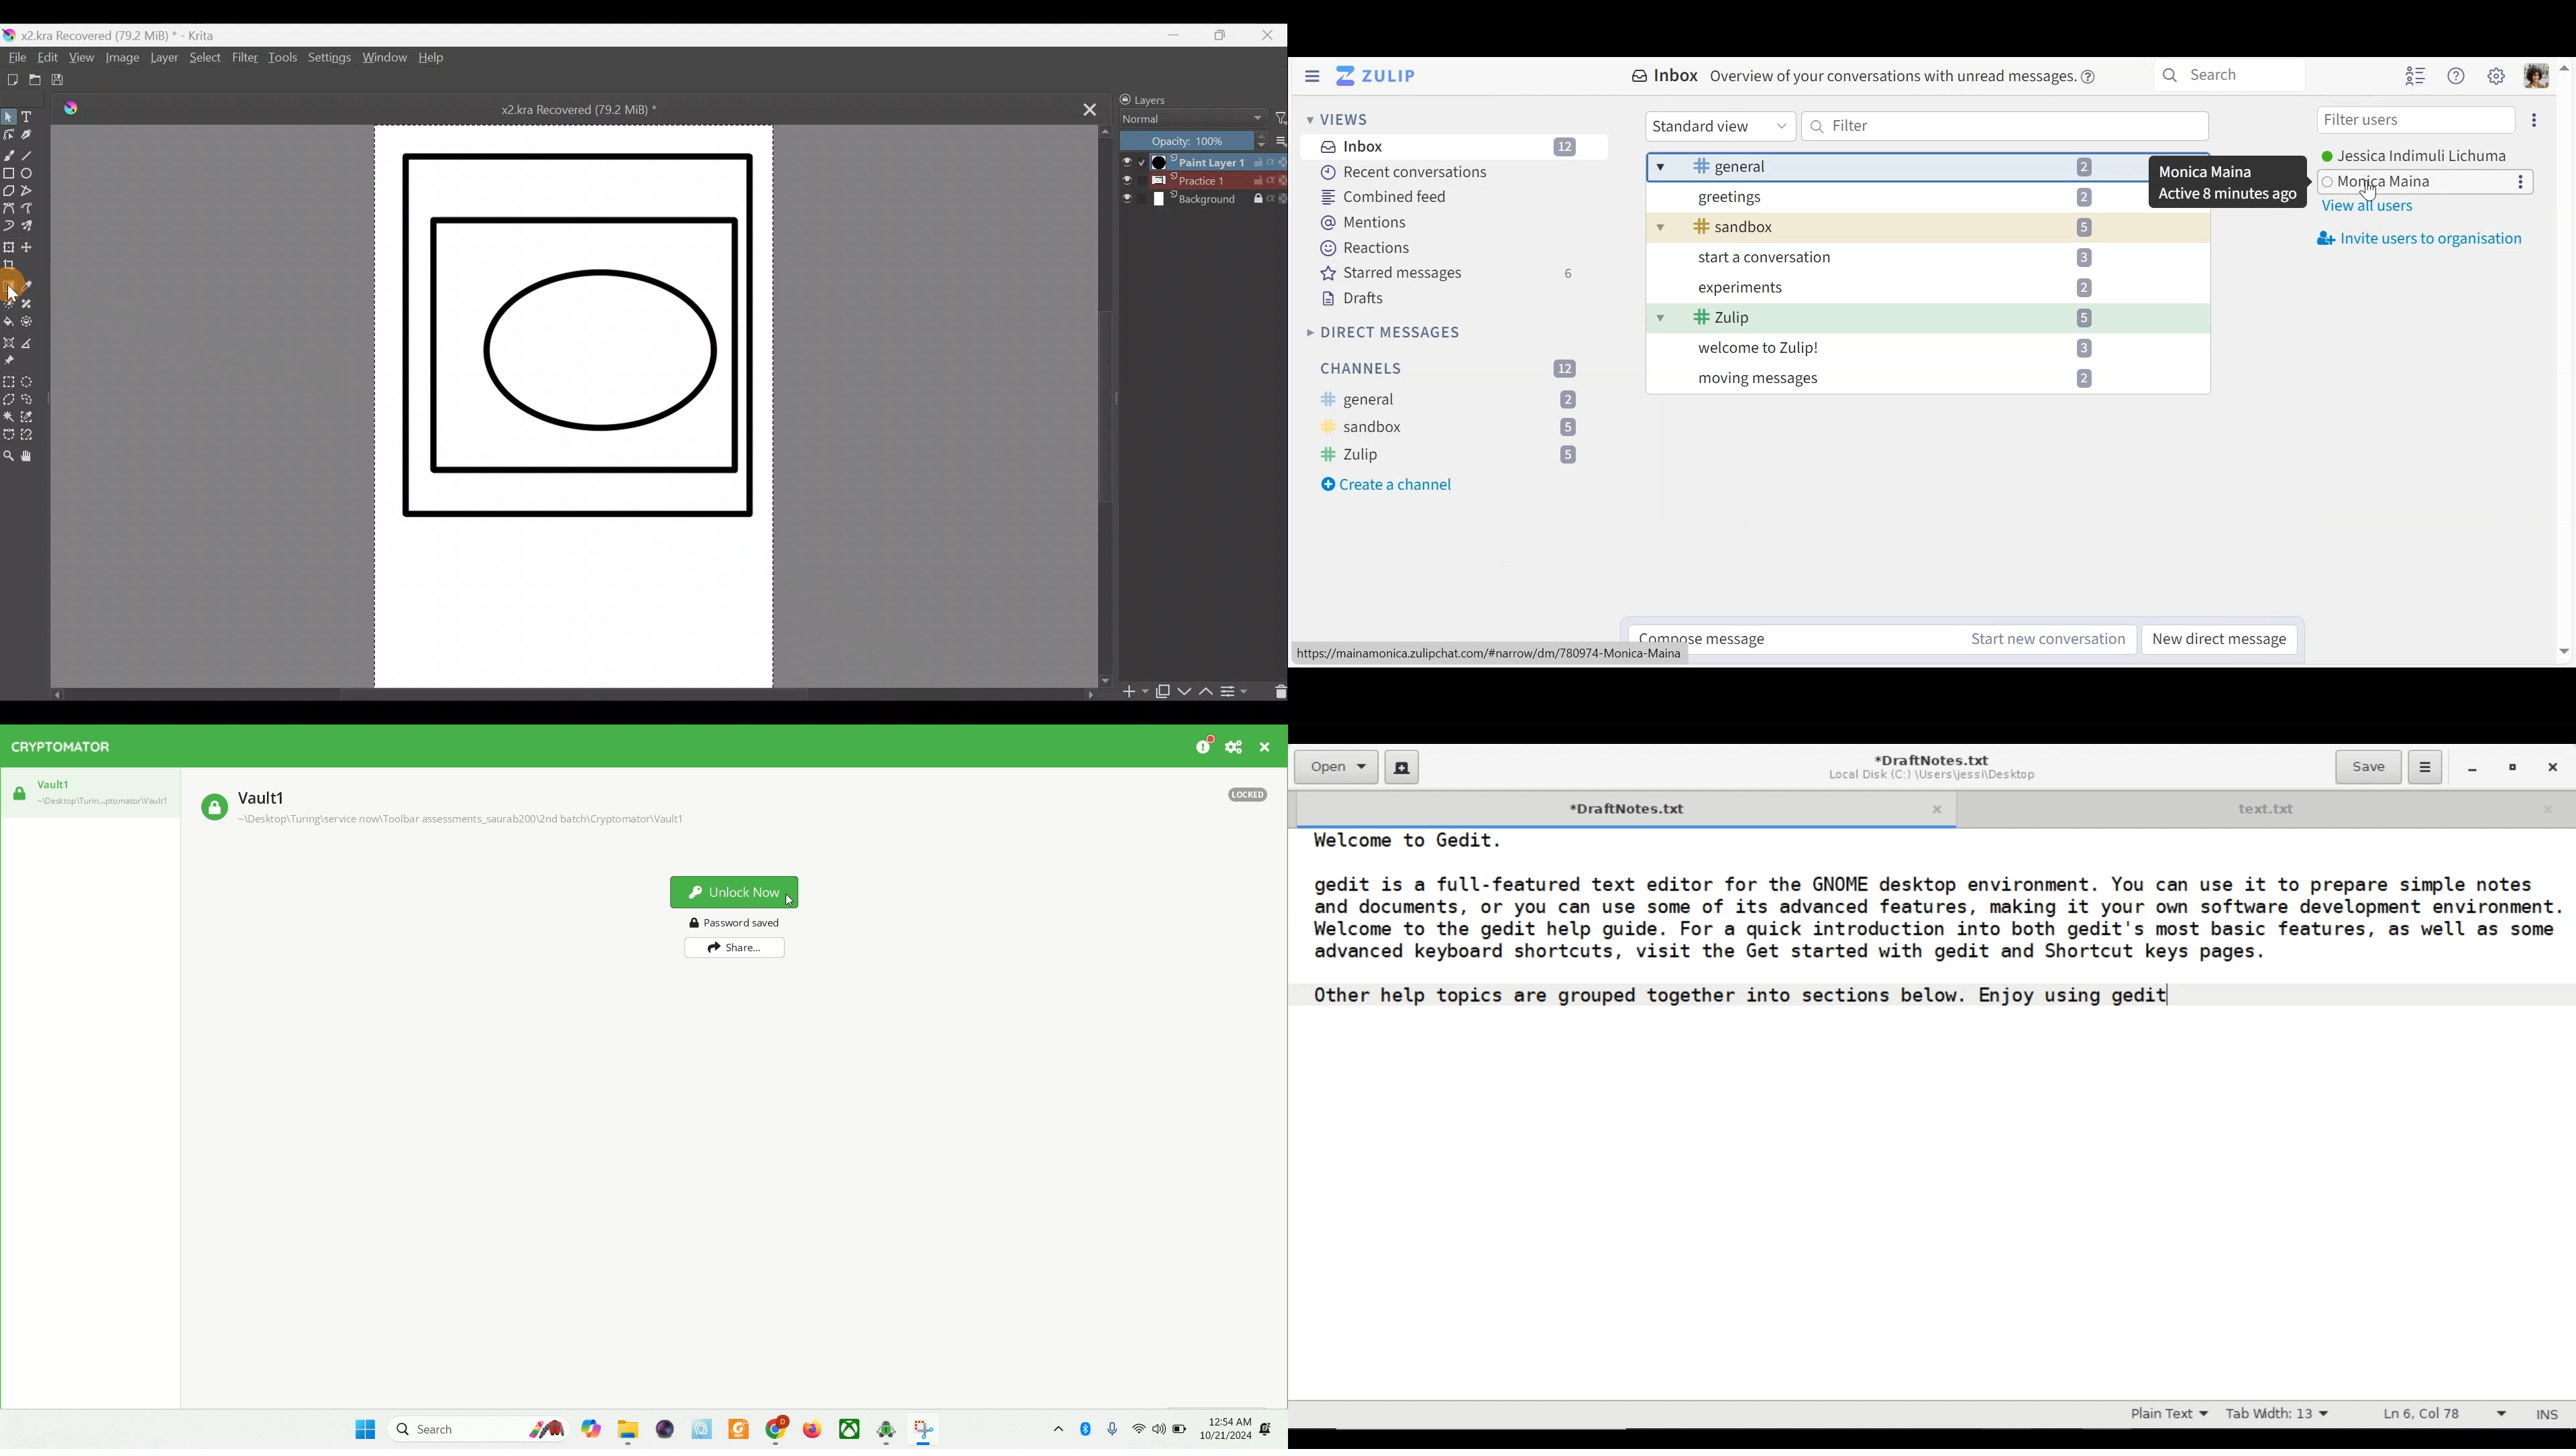 This screenshot has height=1456, width=2576. What do you see at coordinates (1203, 201) in the screenshot?
I see `Layer 3` at bounding box center [1203, 201].